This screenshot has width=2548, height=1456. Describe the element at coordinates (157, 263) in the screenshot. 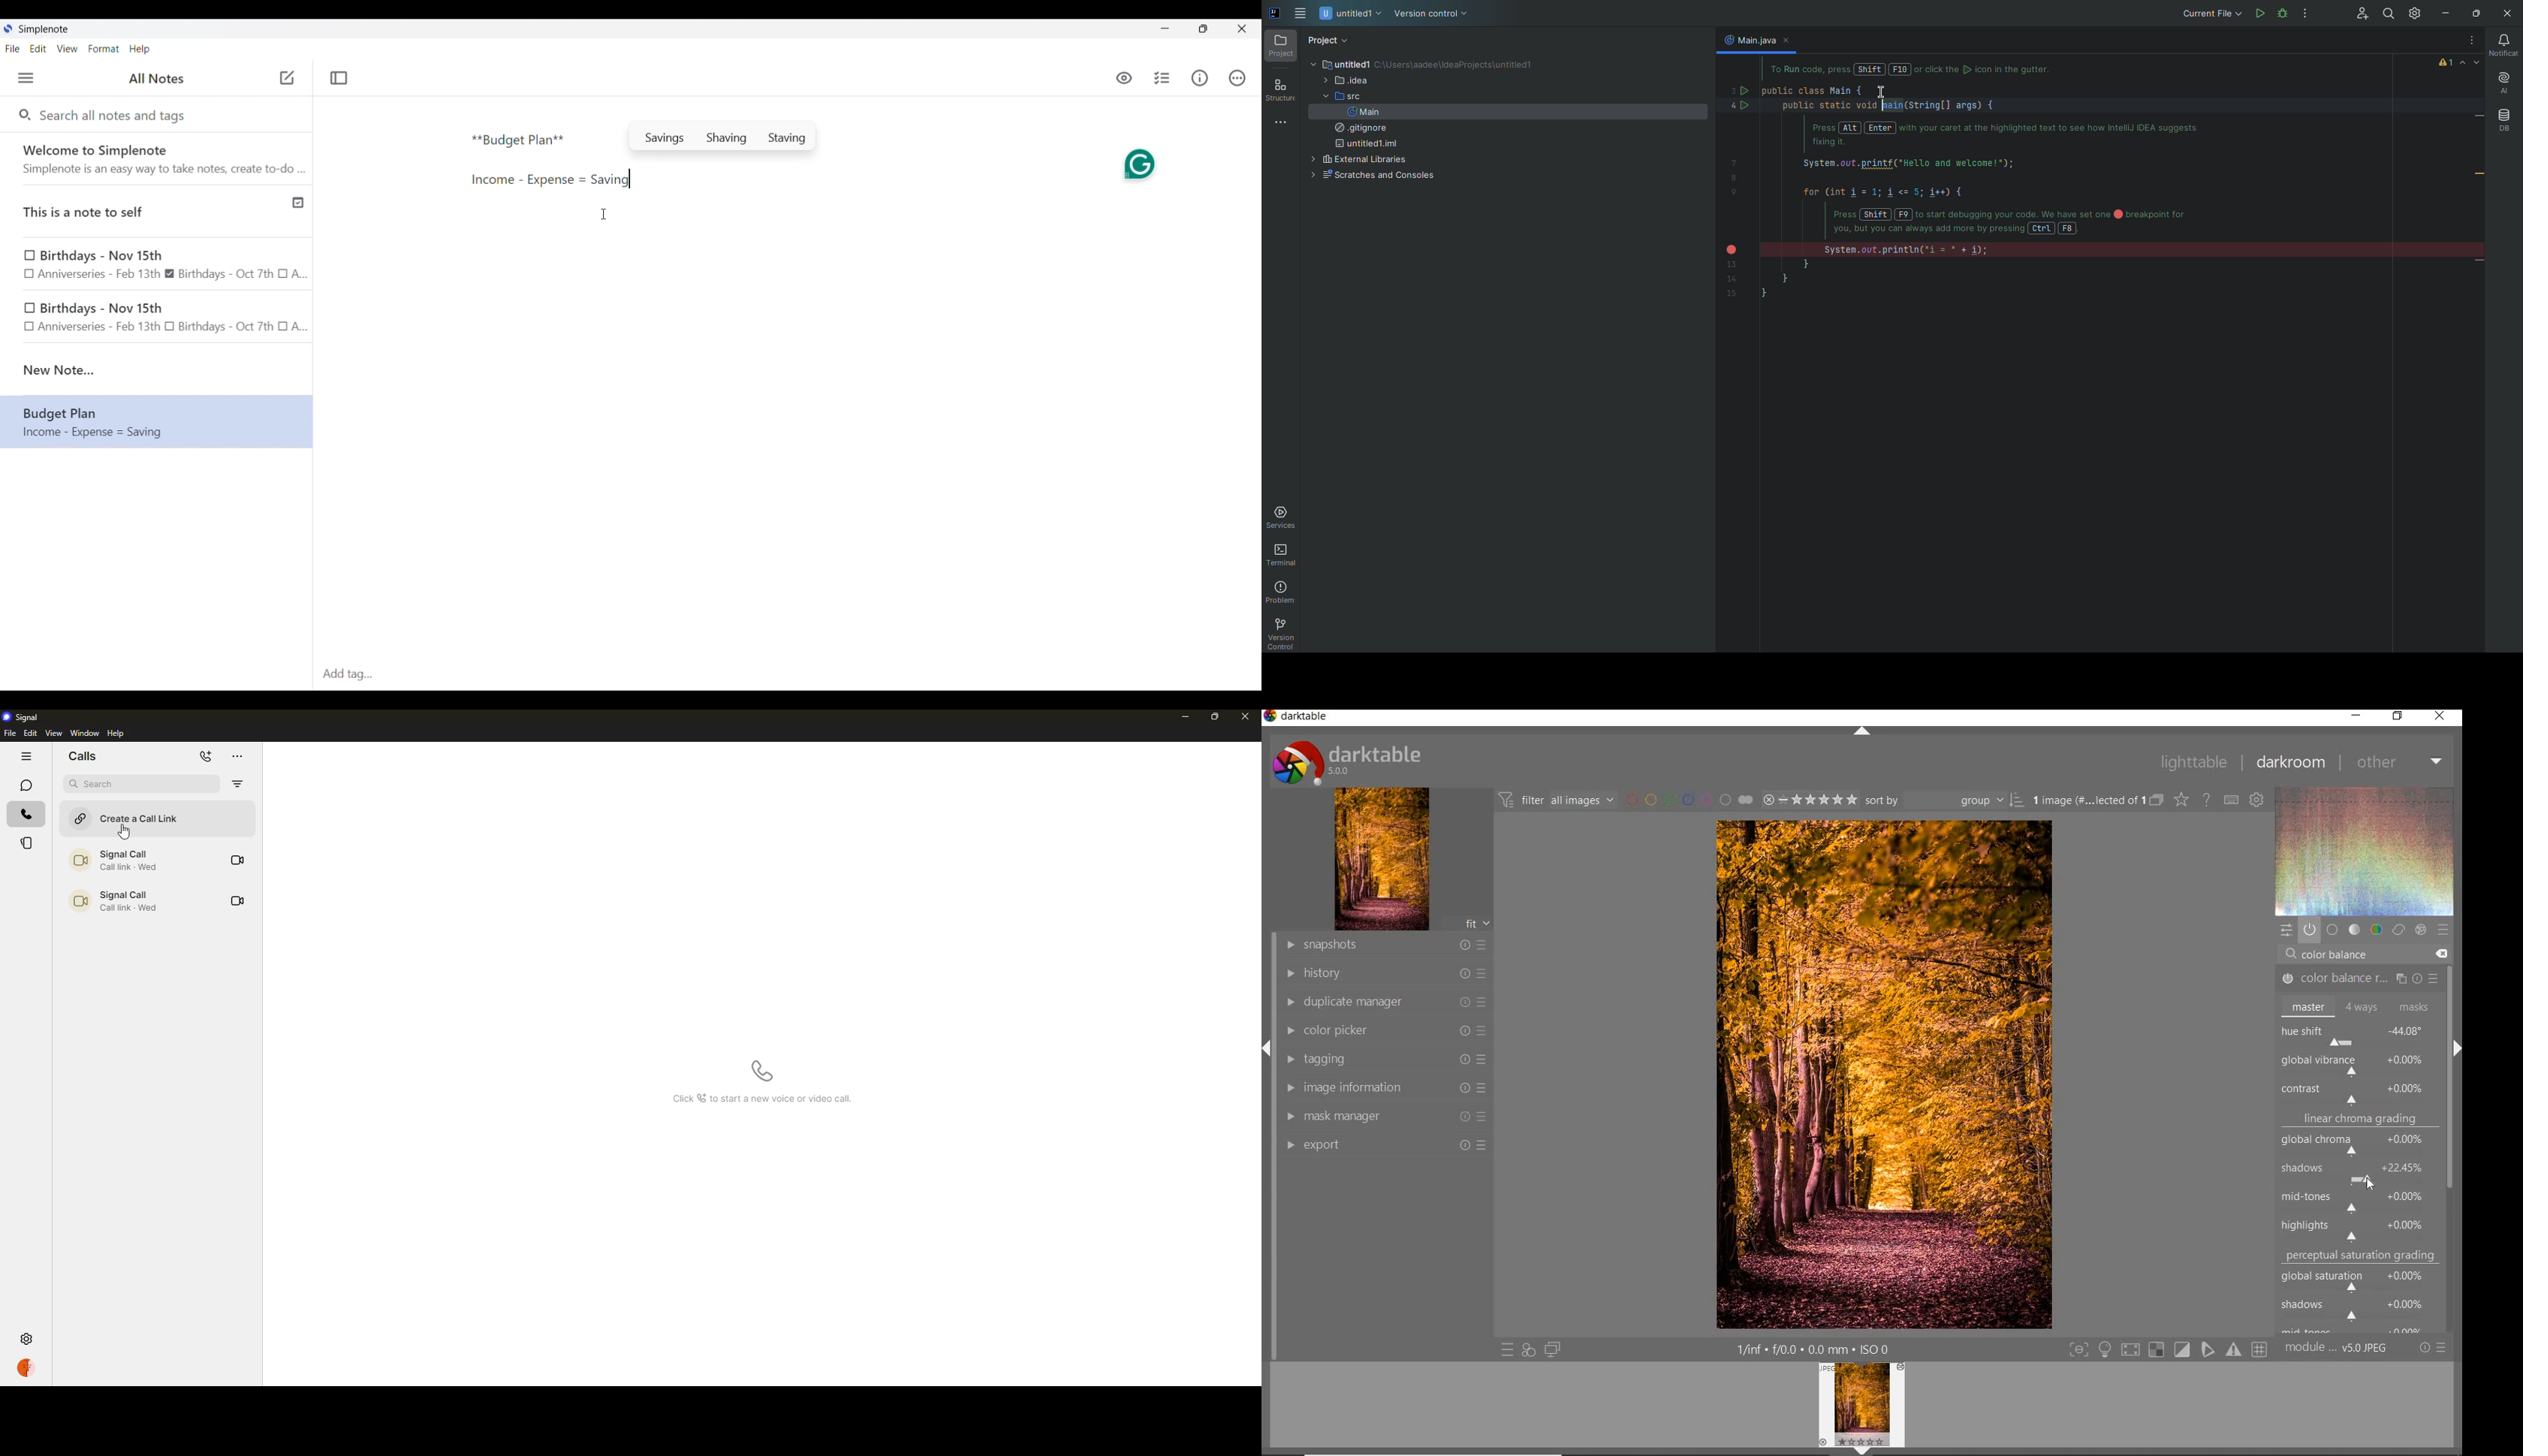

I see `Earlier notes` at that location.